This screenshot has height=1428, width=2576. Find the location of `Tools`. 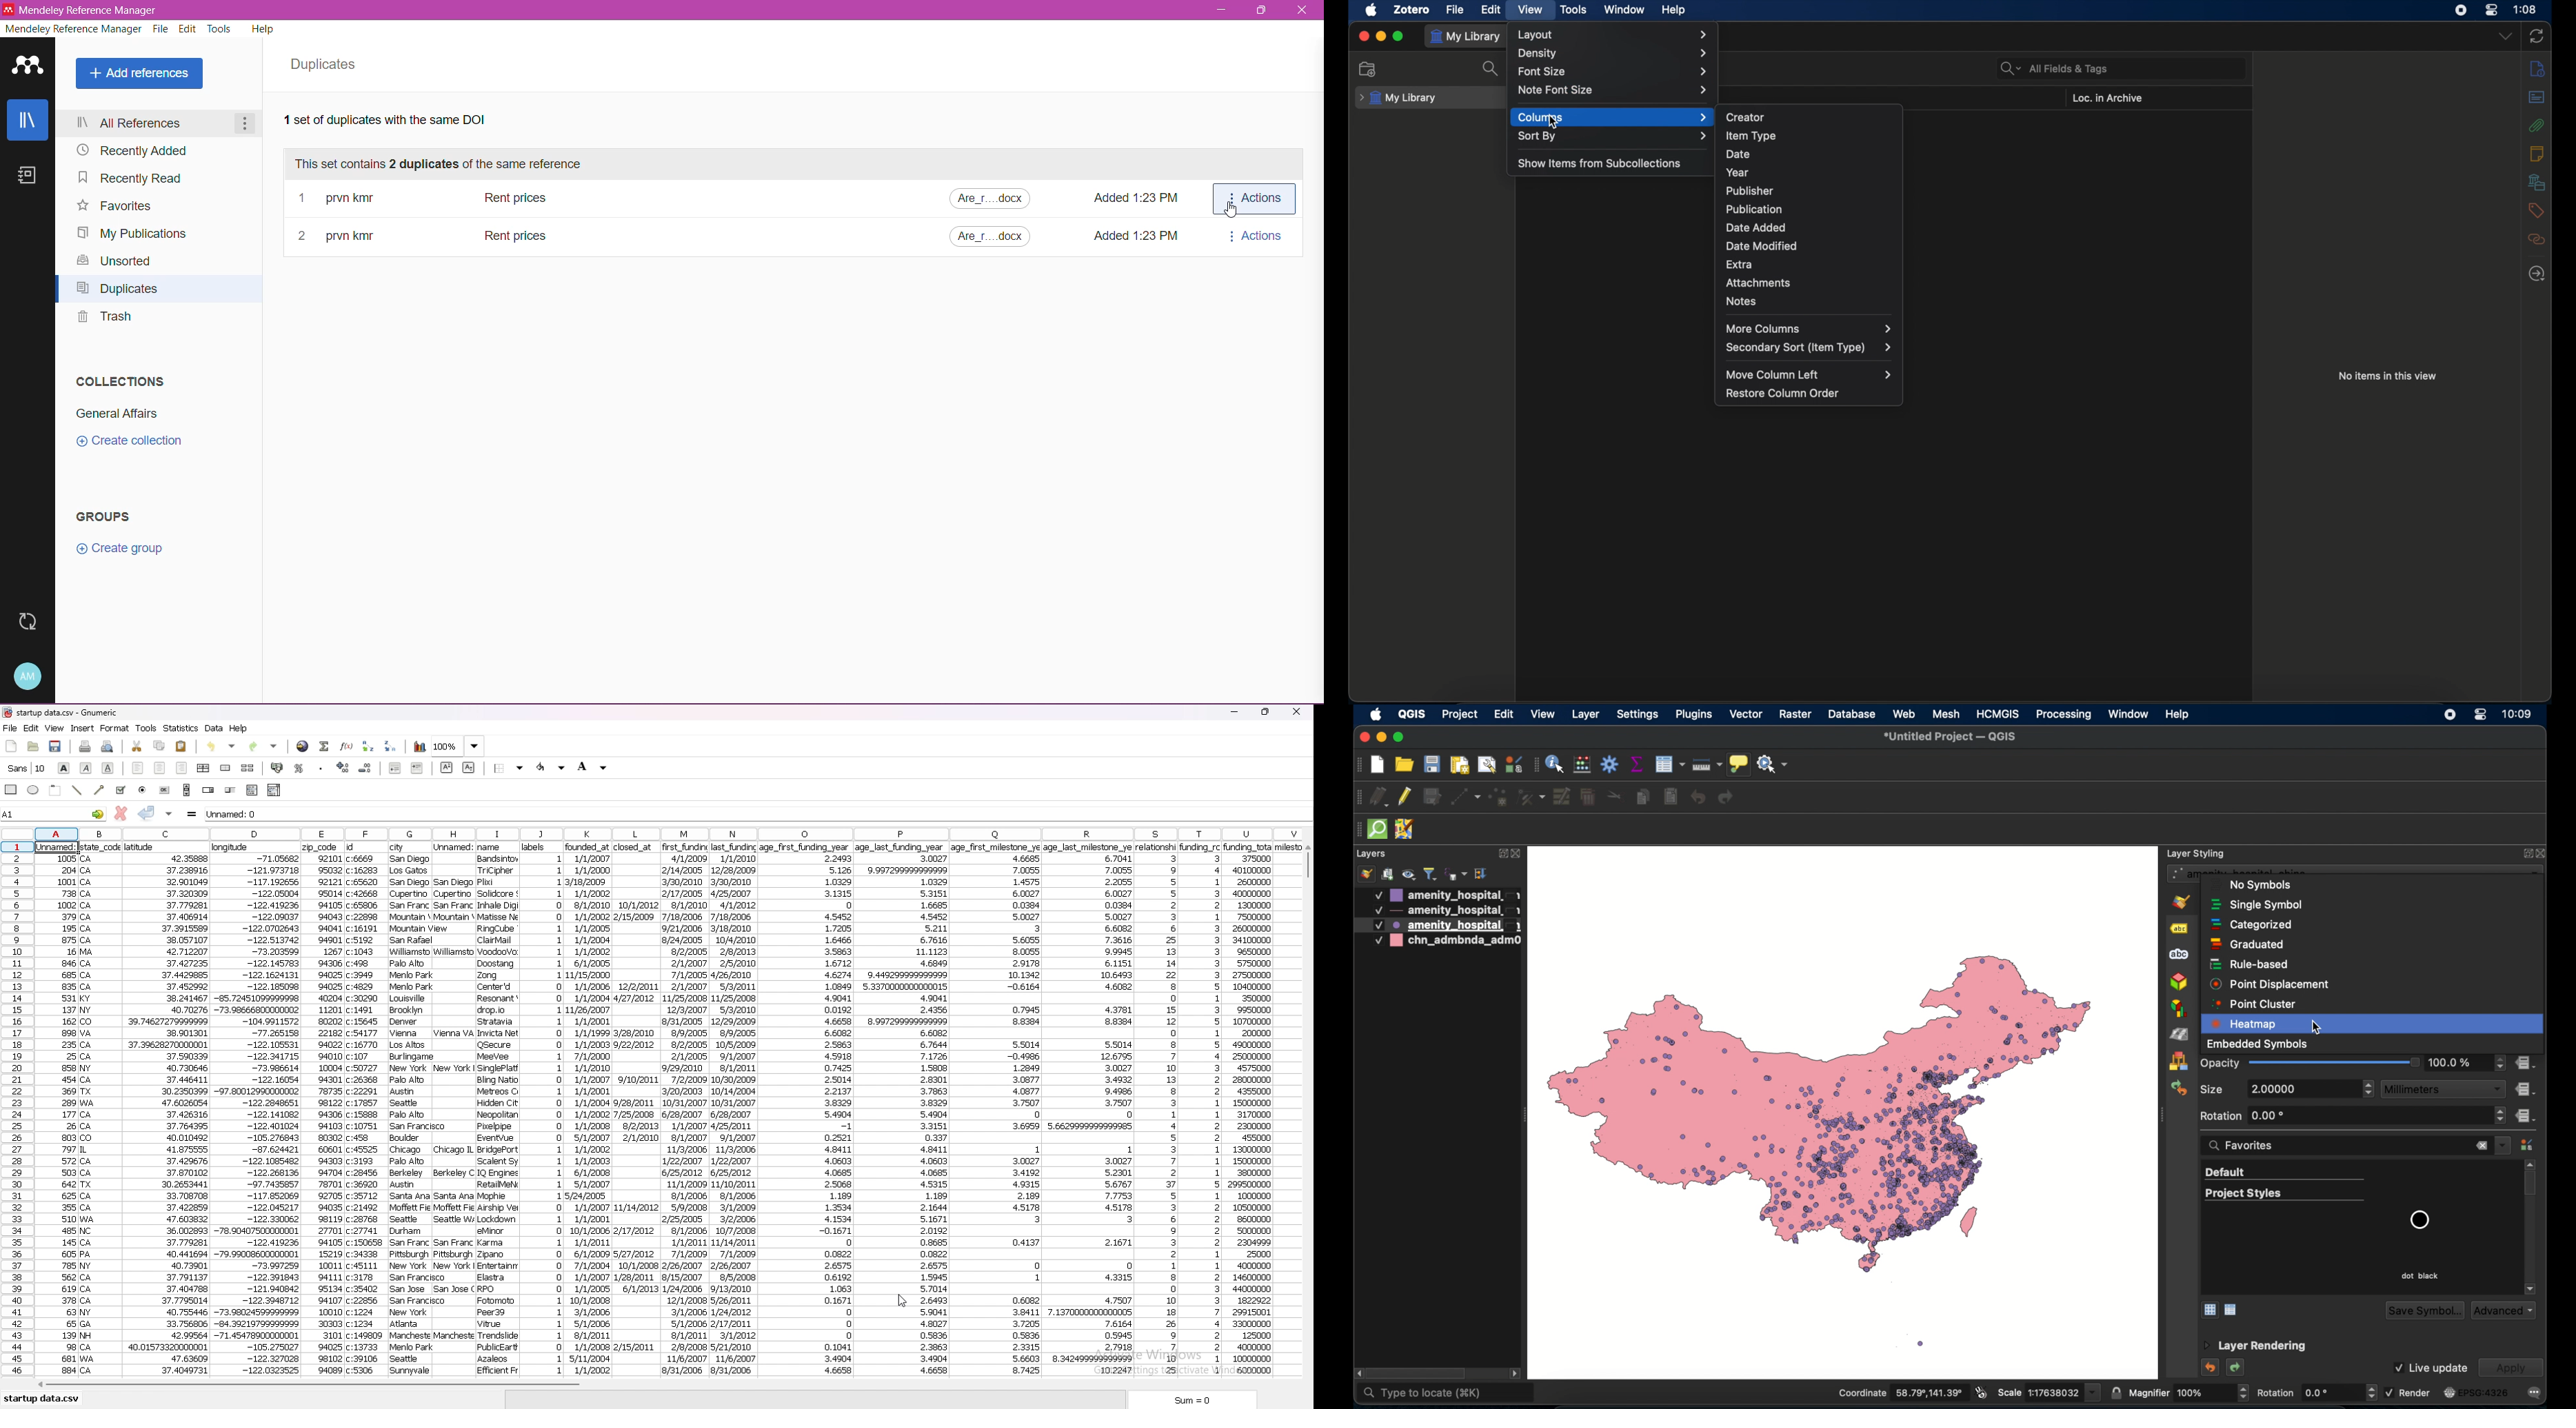

Tools is located at coordinates (220, 28).